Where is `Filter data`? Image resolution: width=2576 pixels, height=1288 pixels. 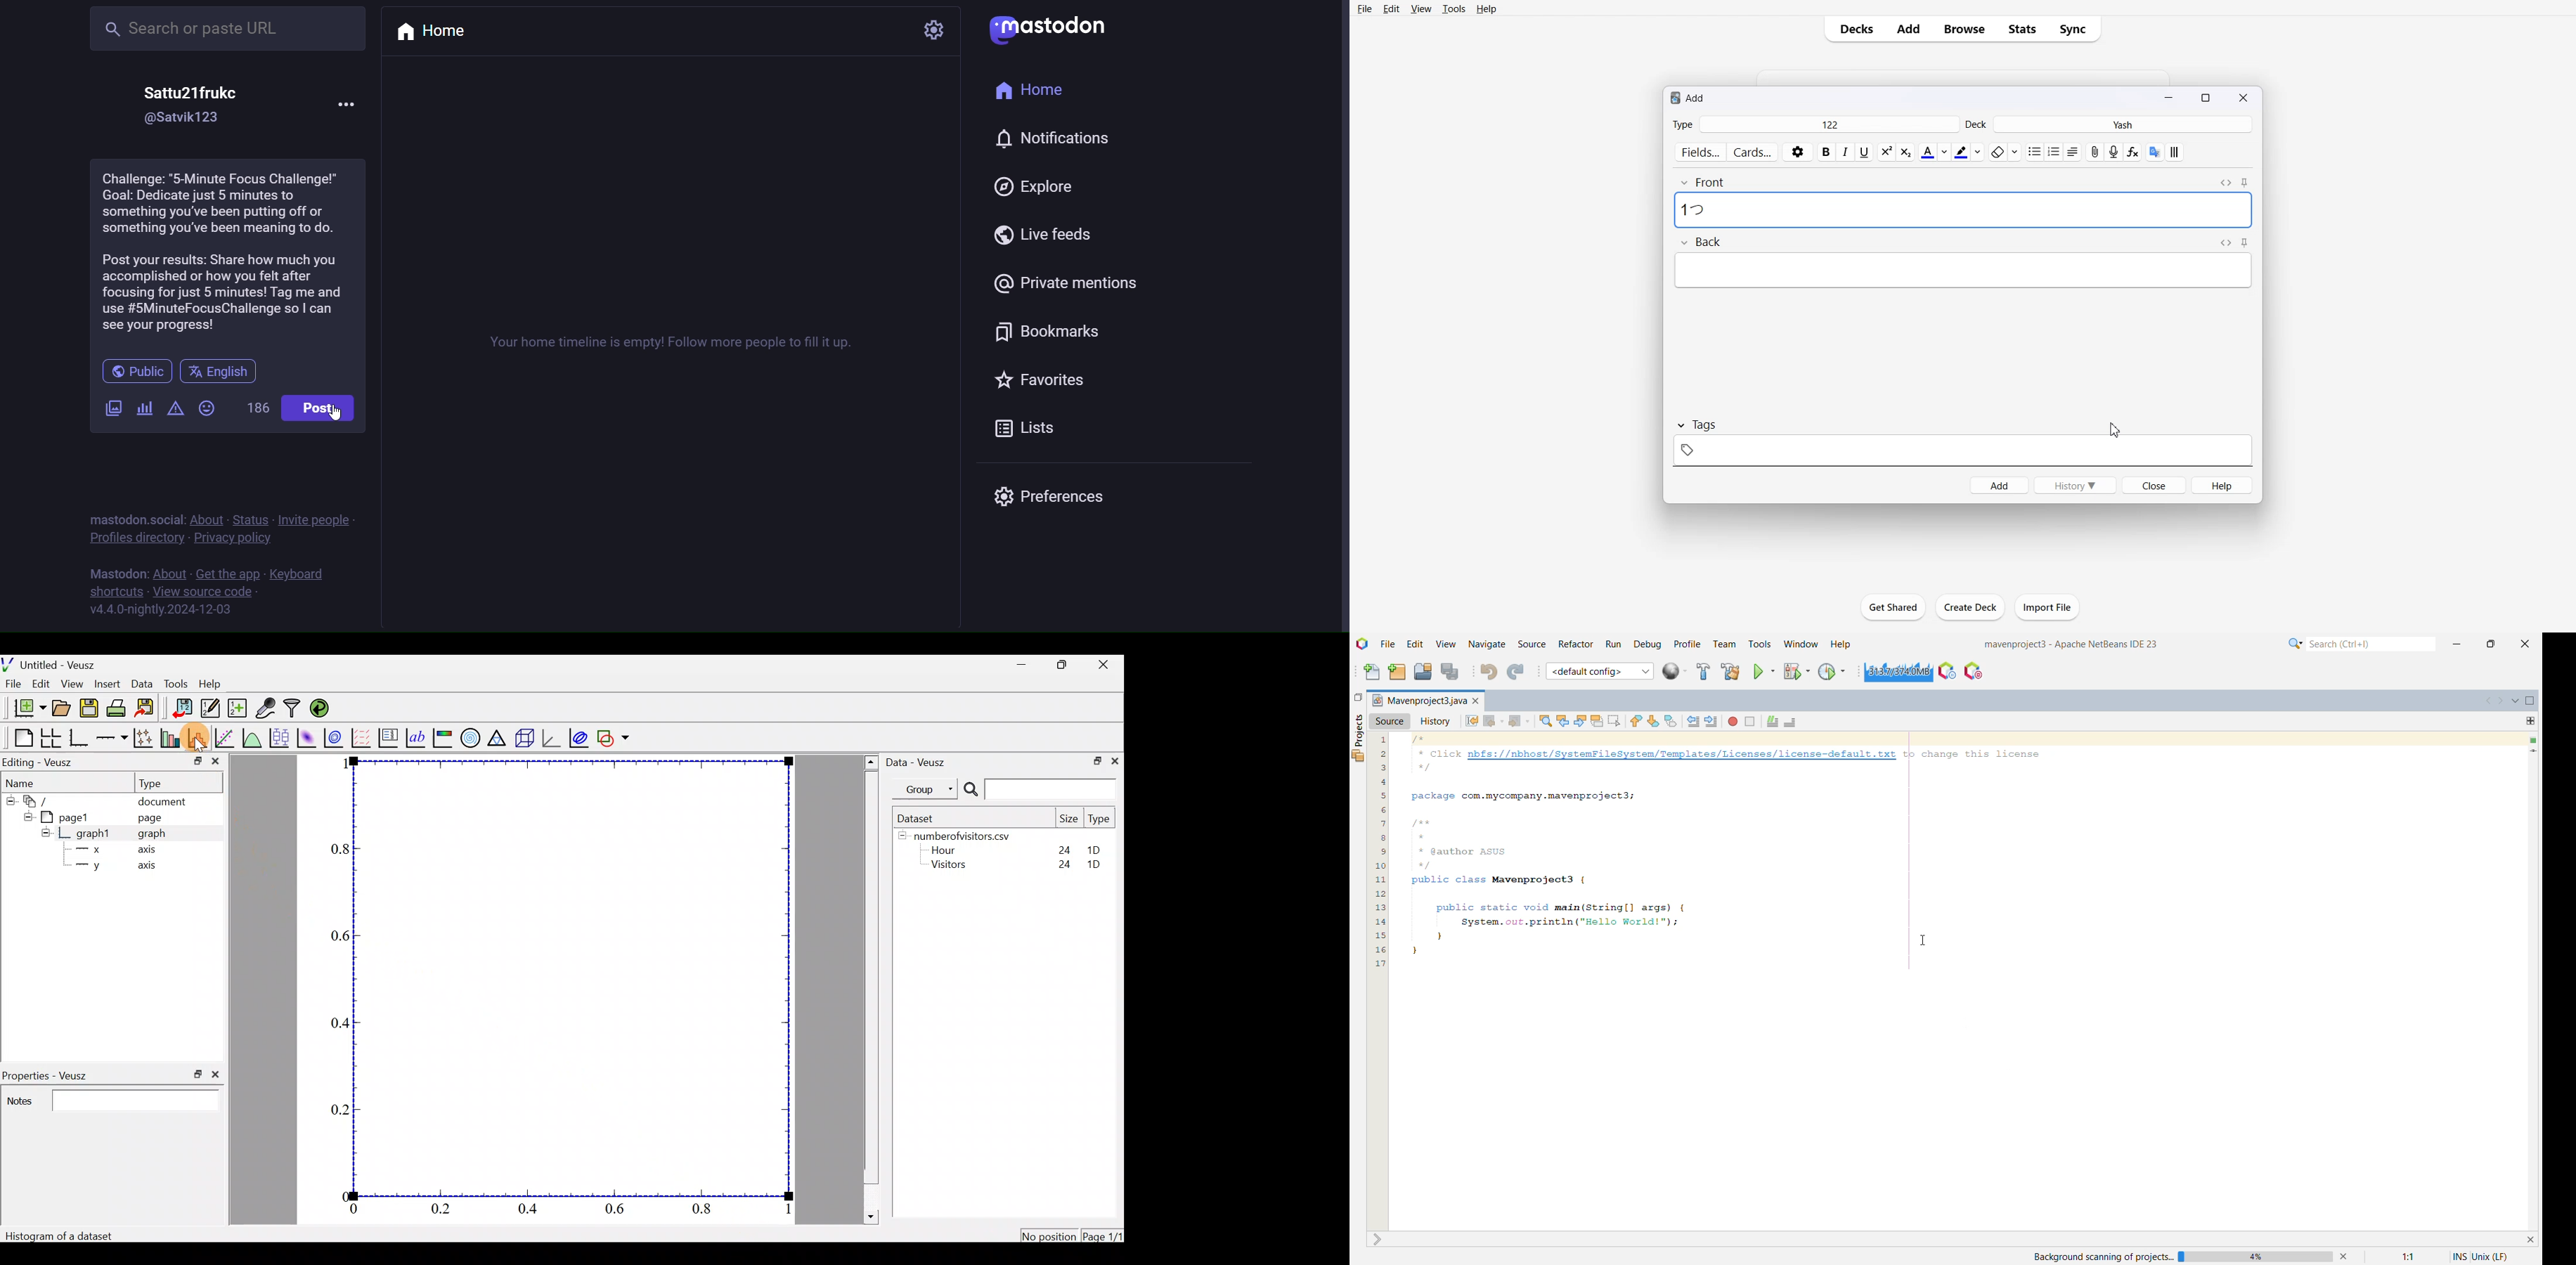
Filter data is located at coordinates (292, 707).